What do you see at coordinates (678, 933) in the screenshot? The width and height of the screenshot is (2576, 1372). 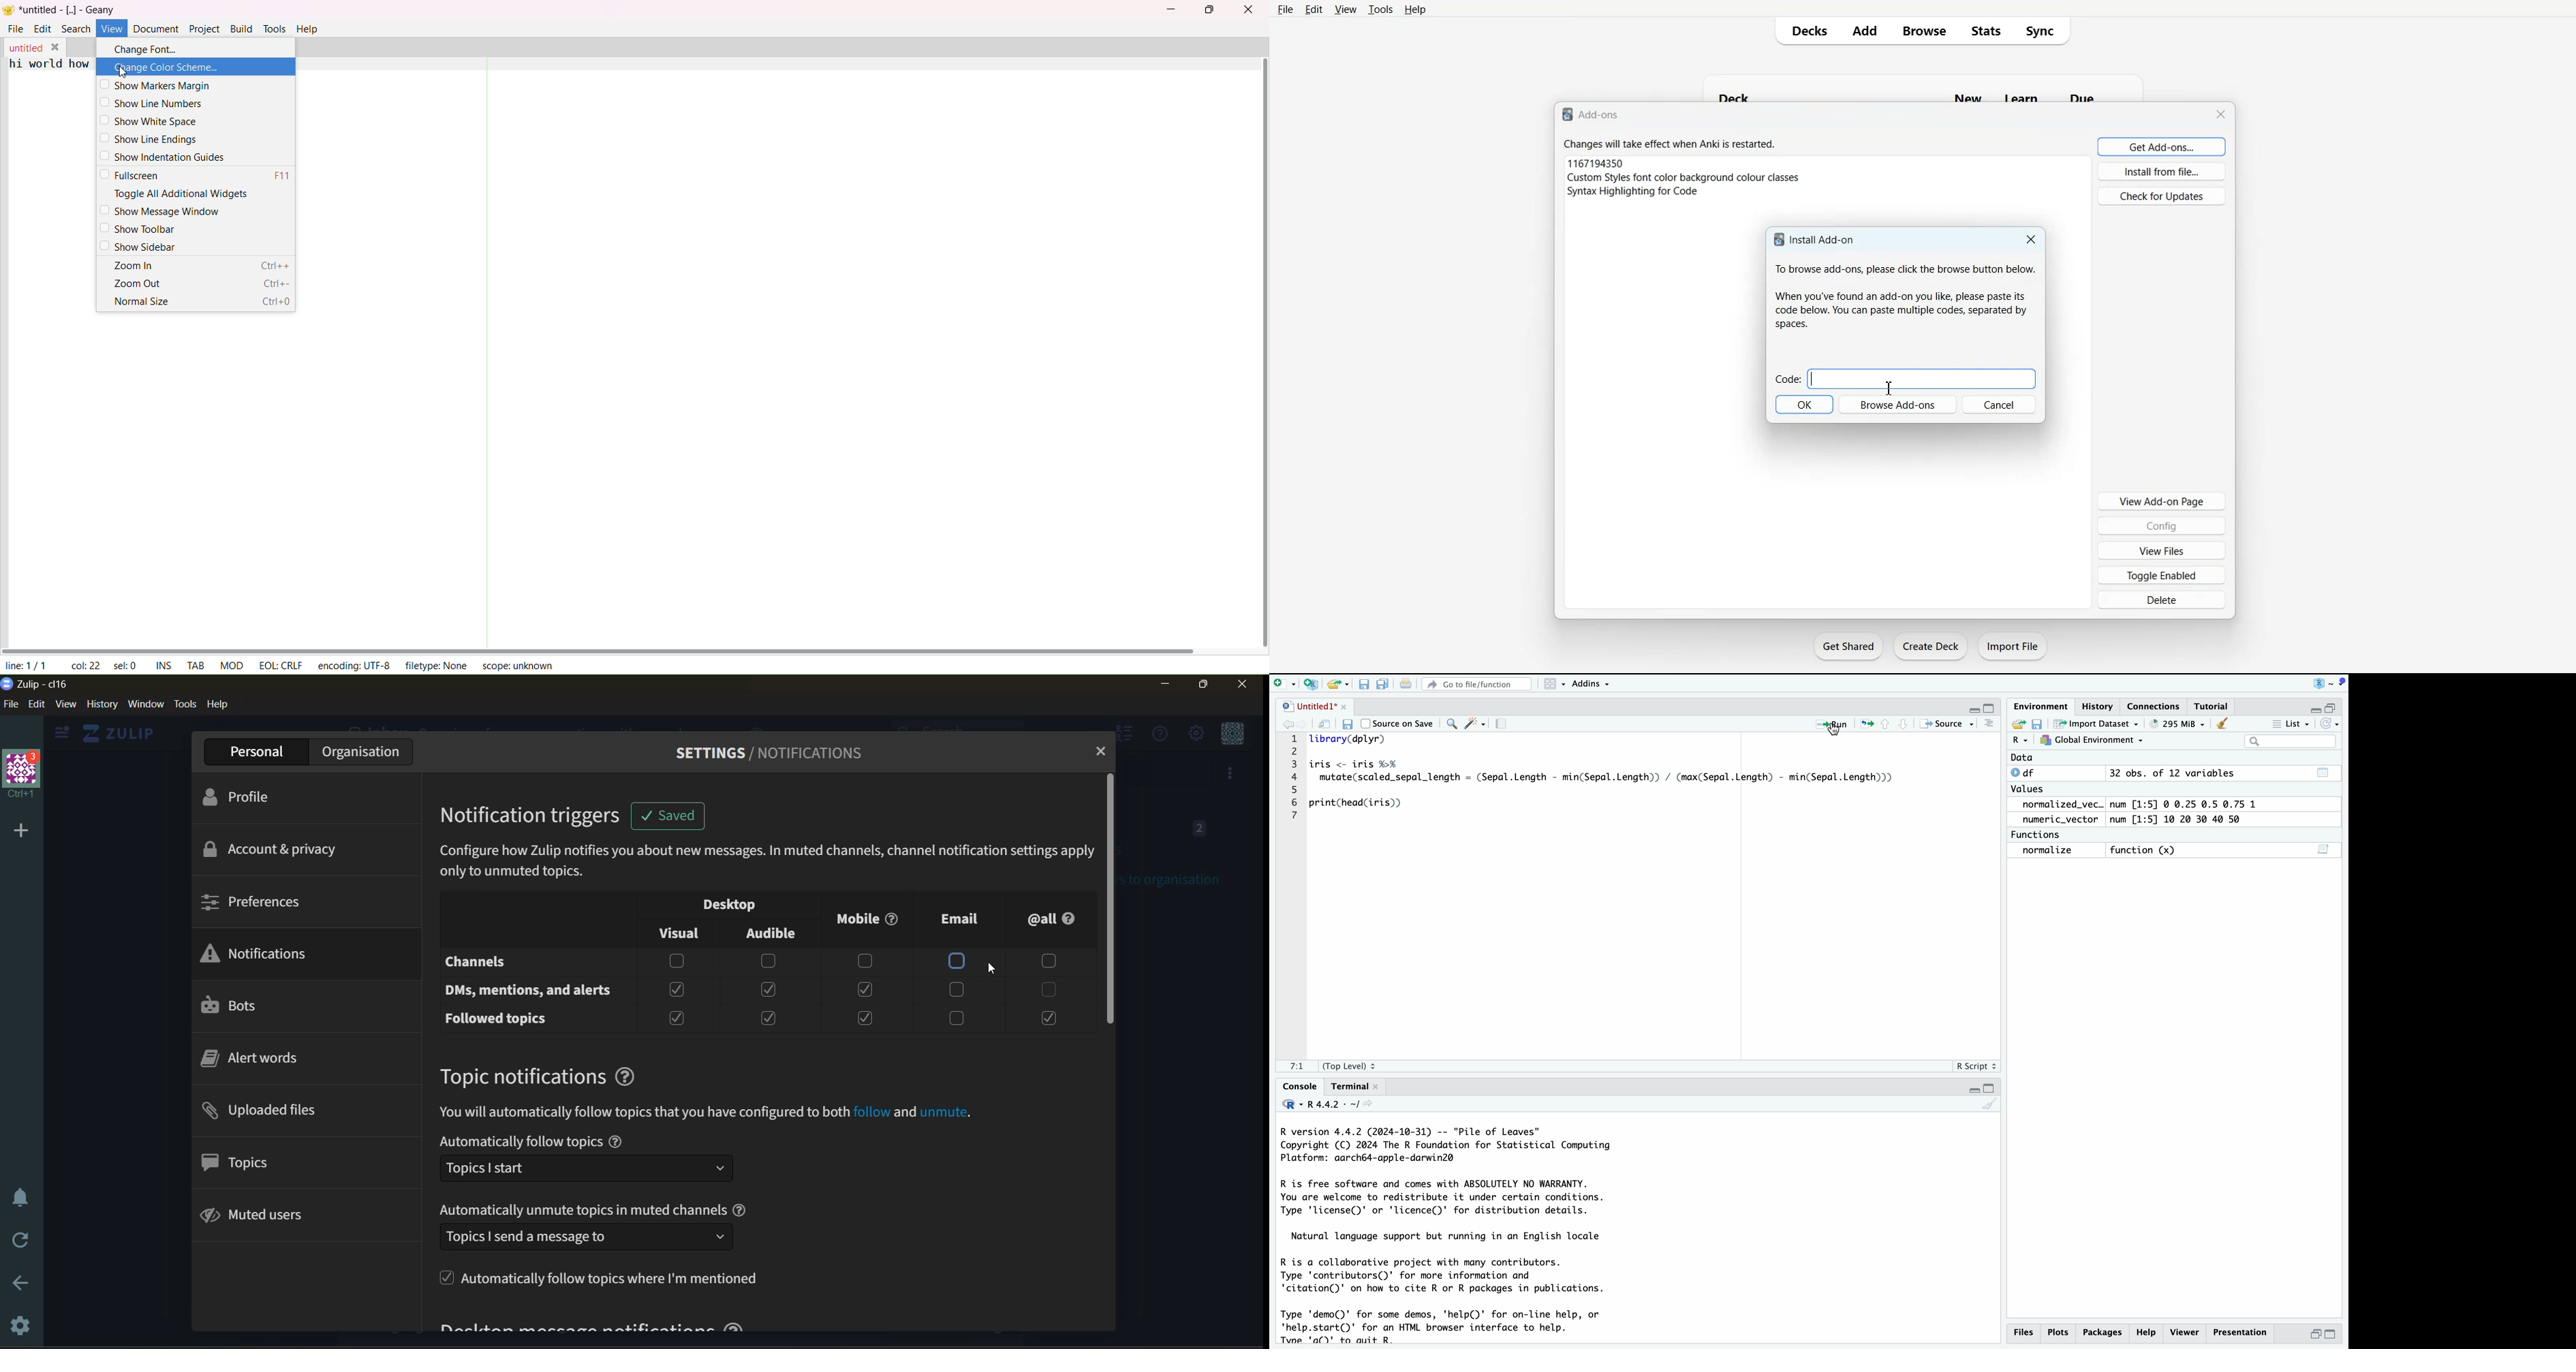 I see `visual` at bounding box center [678, 933].